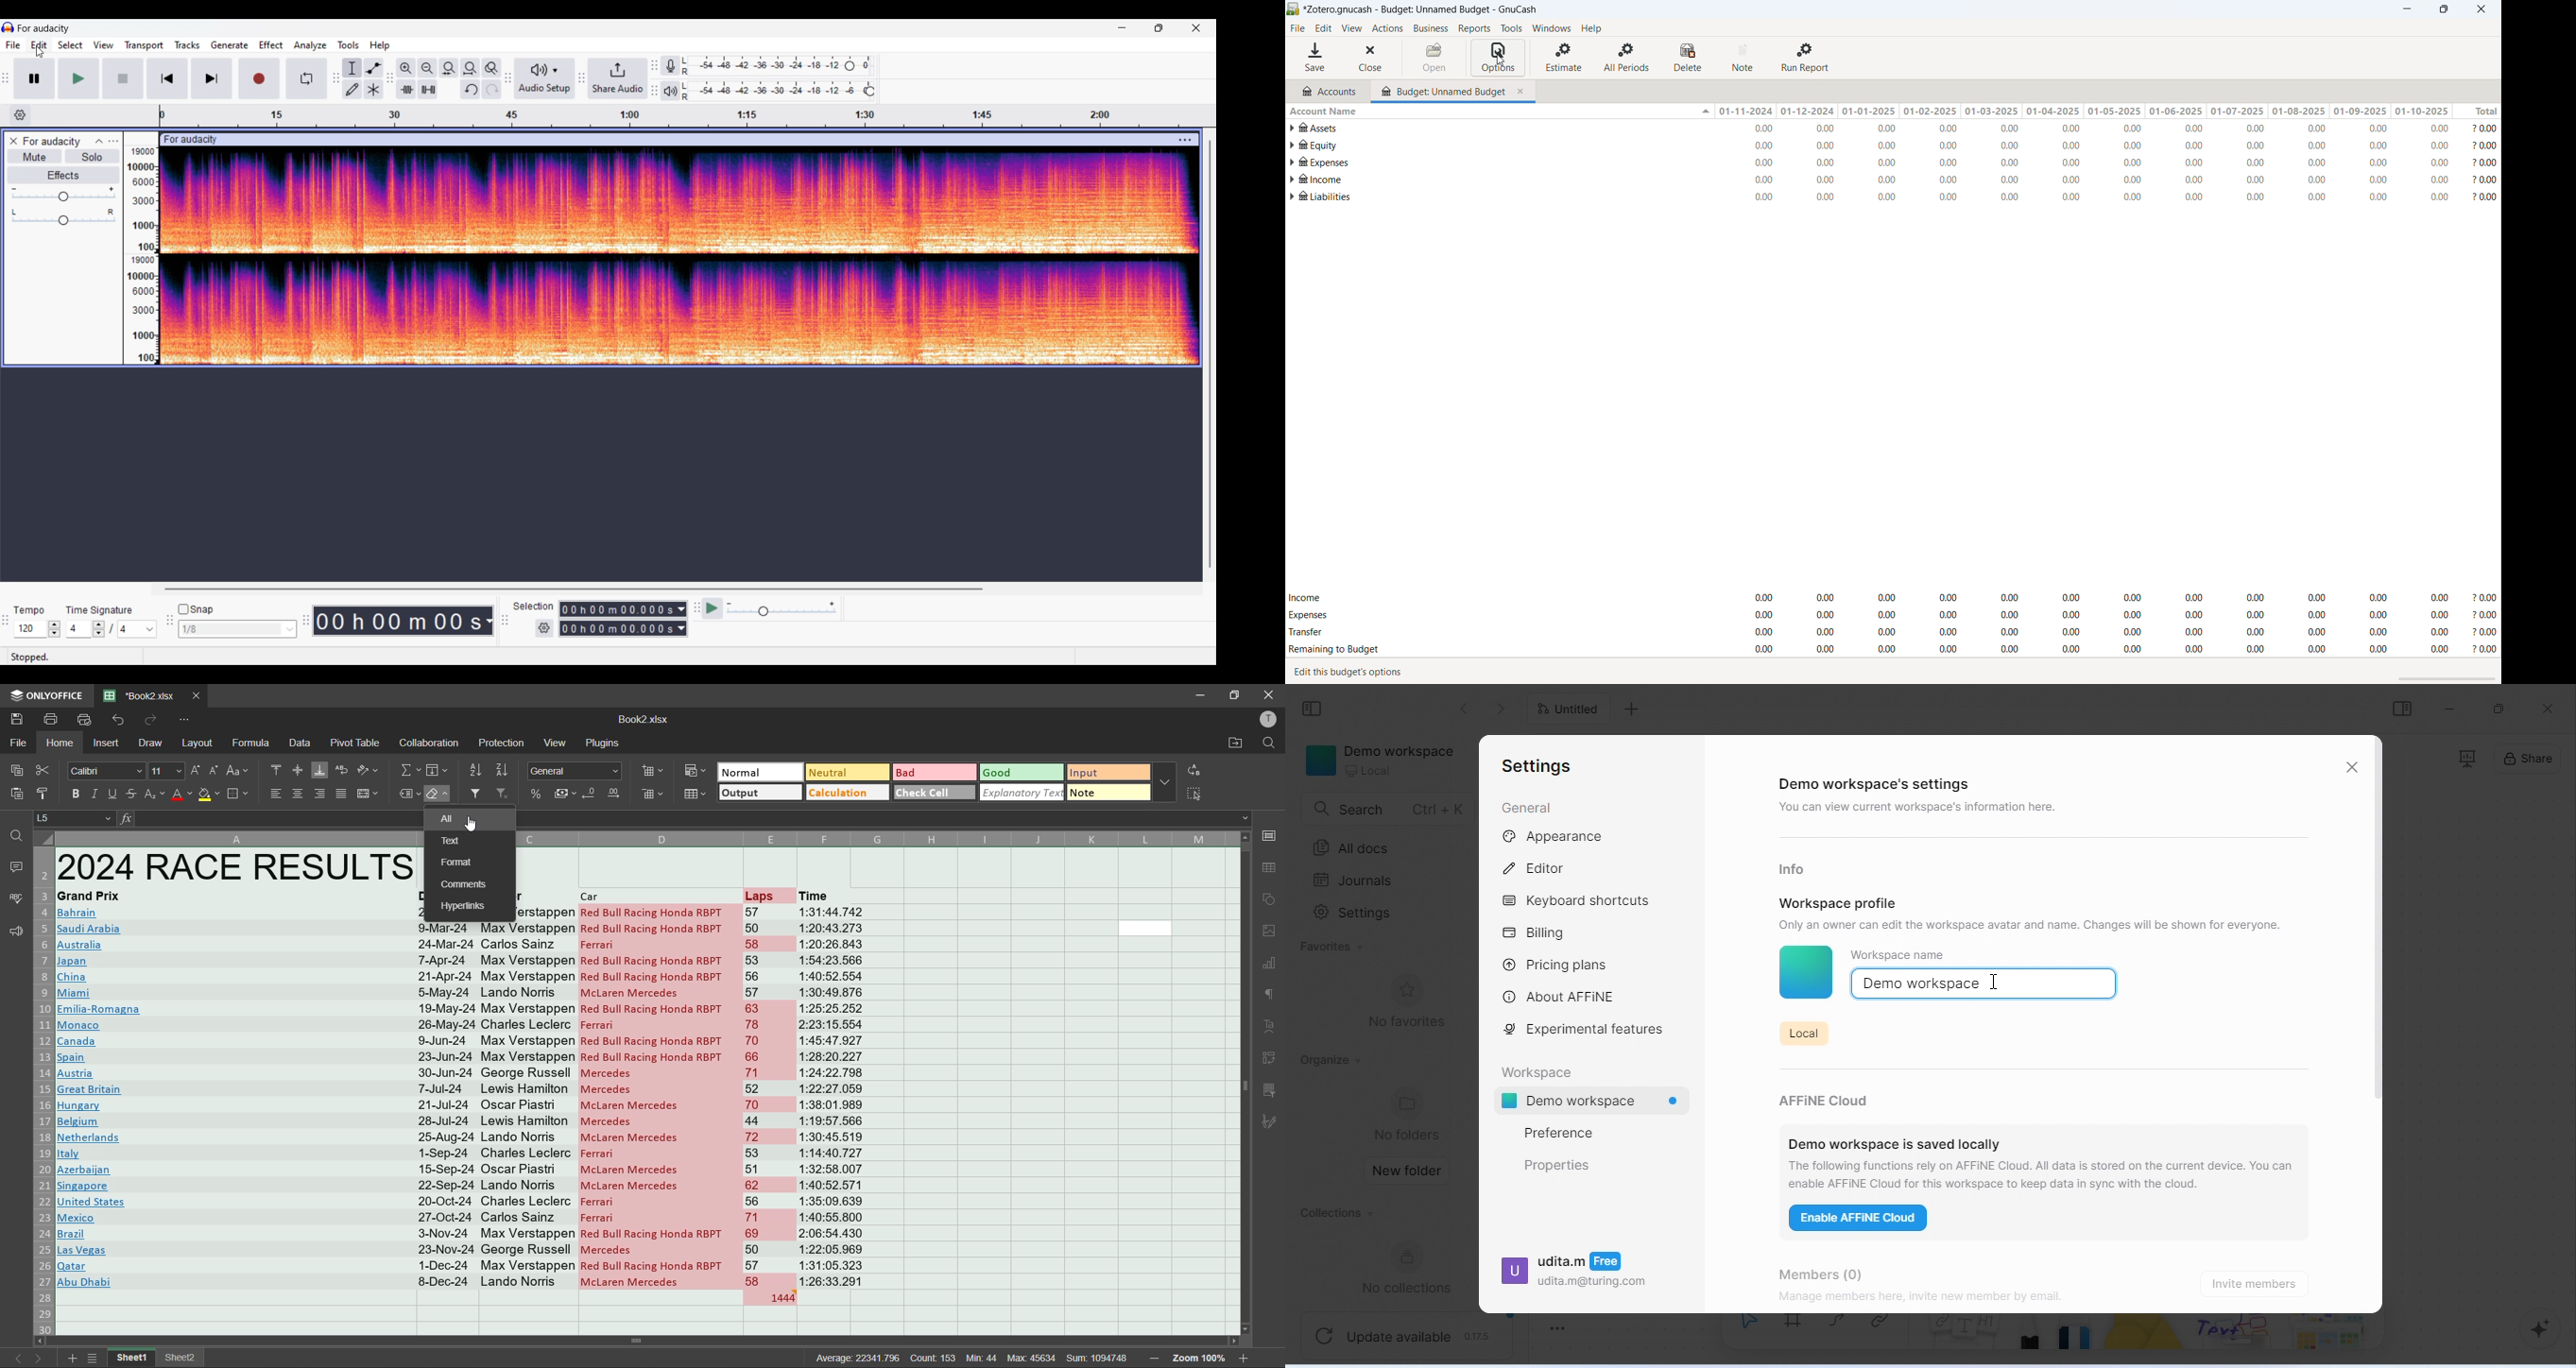  I want to click on fill color, so click(208, 794).